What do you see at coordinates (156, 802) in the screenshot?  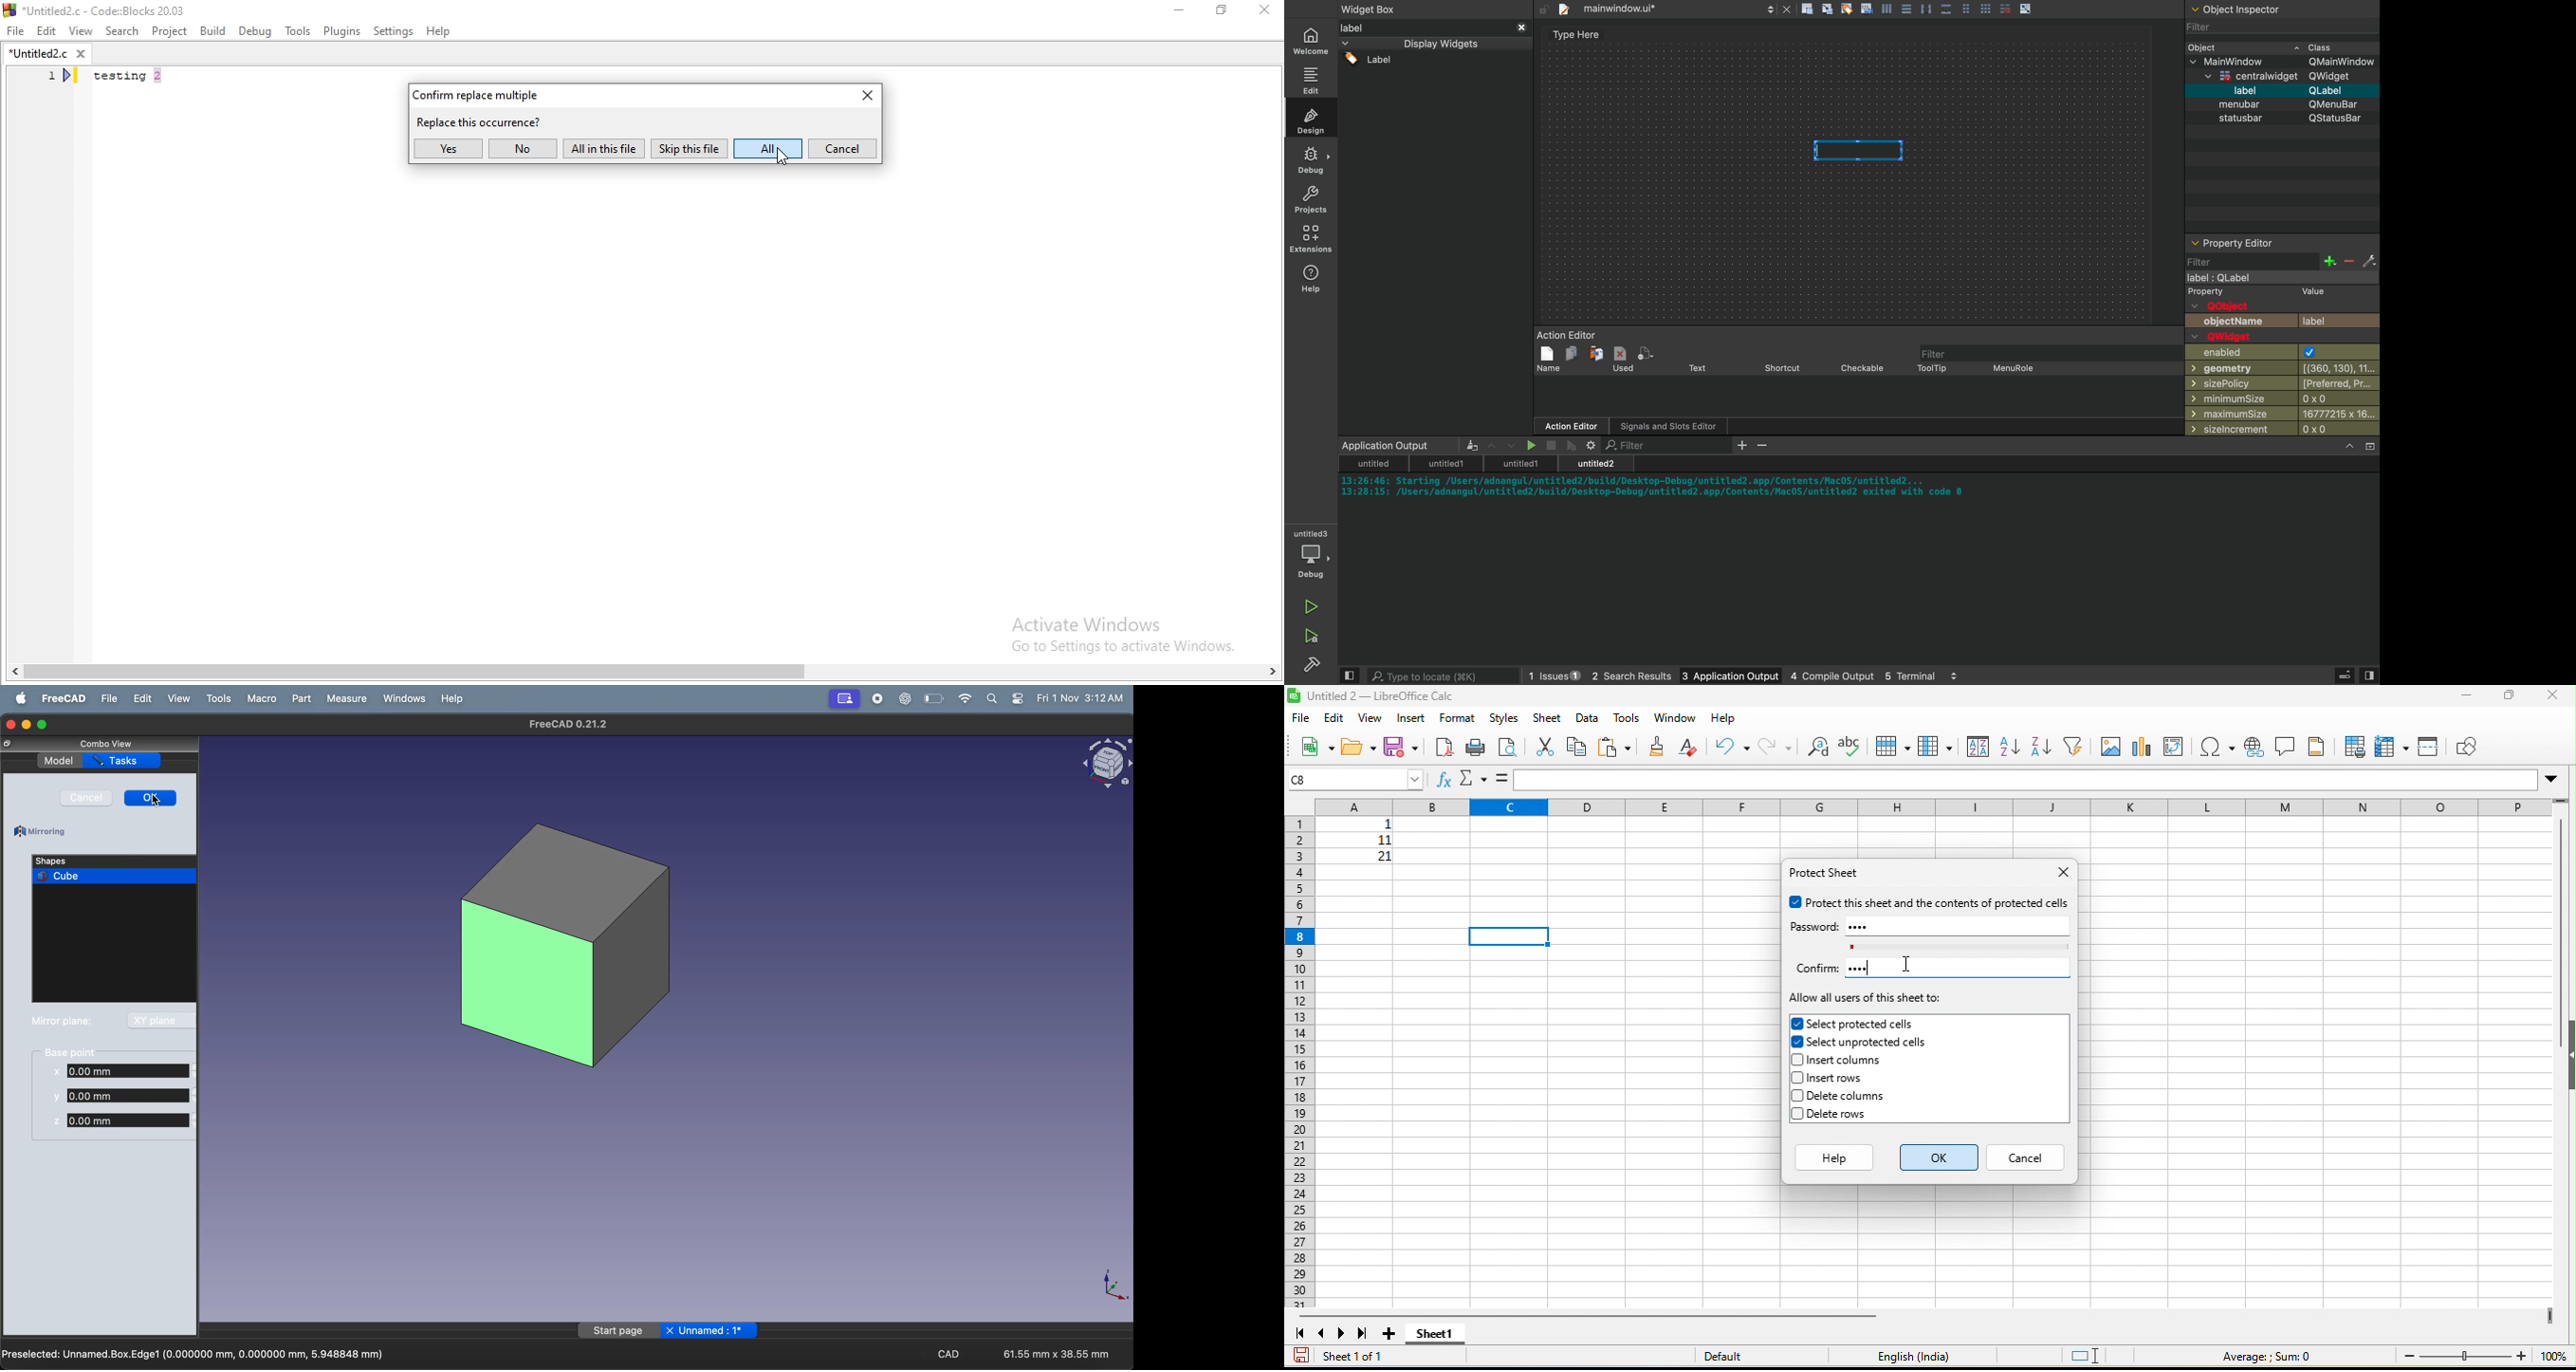 I see `cursor` at bounding box center [156, 802].